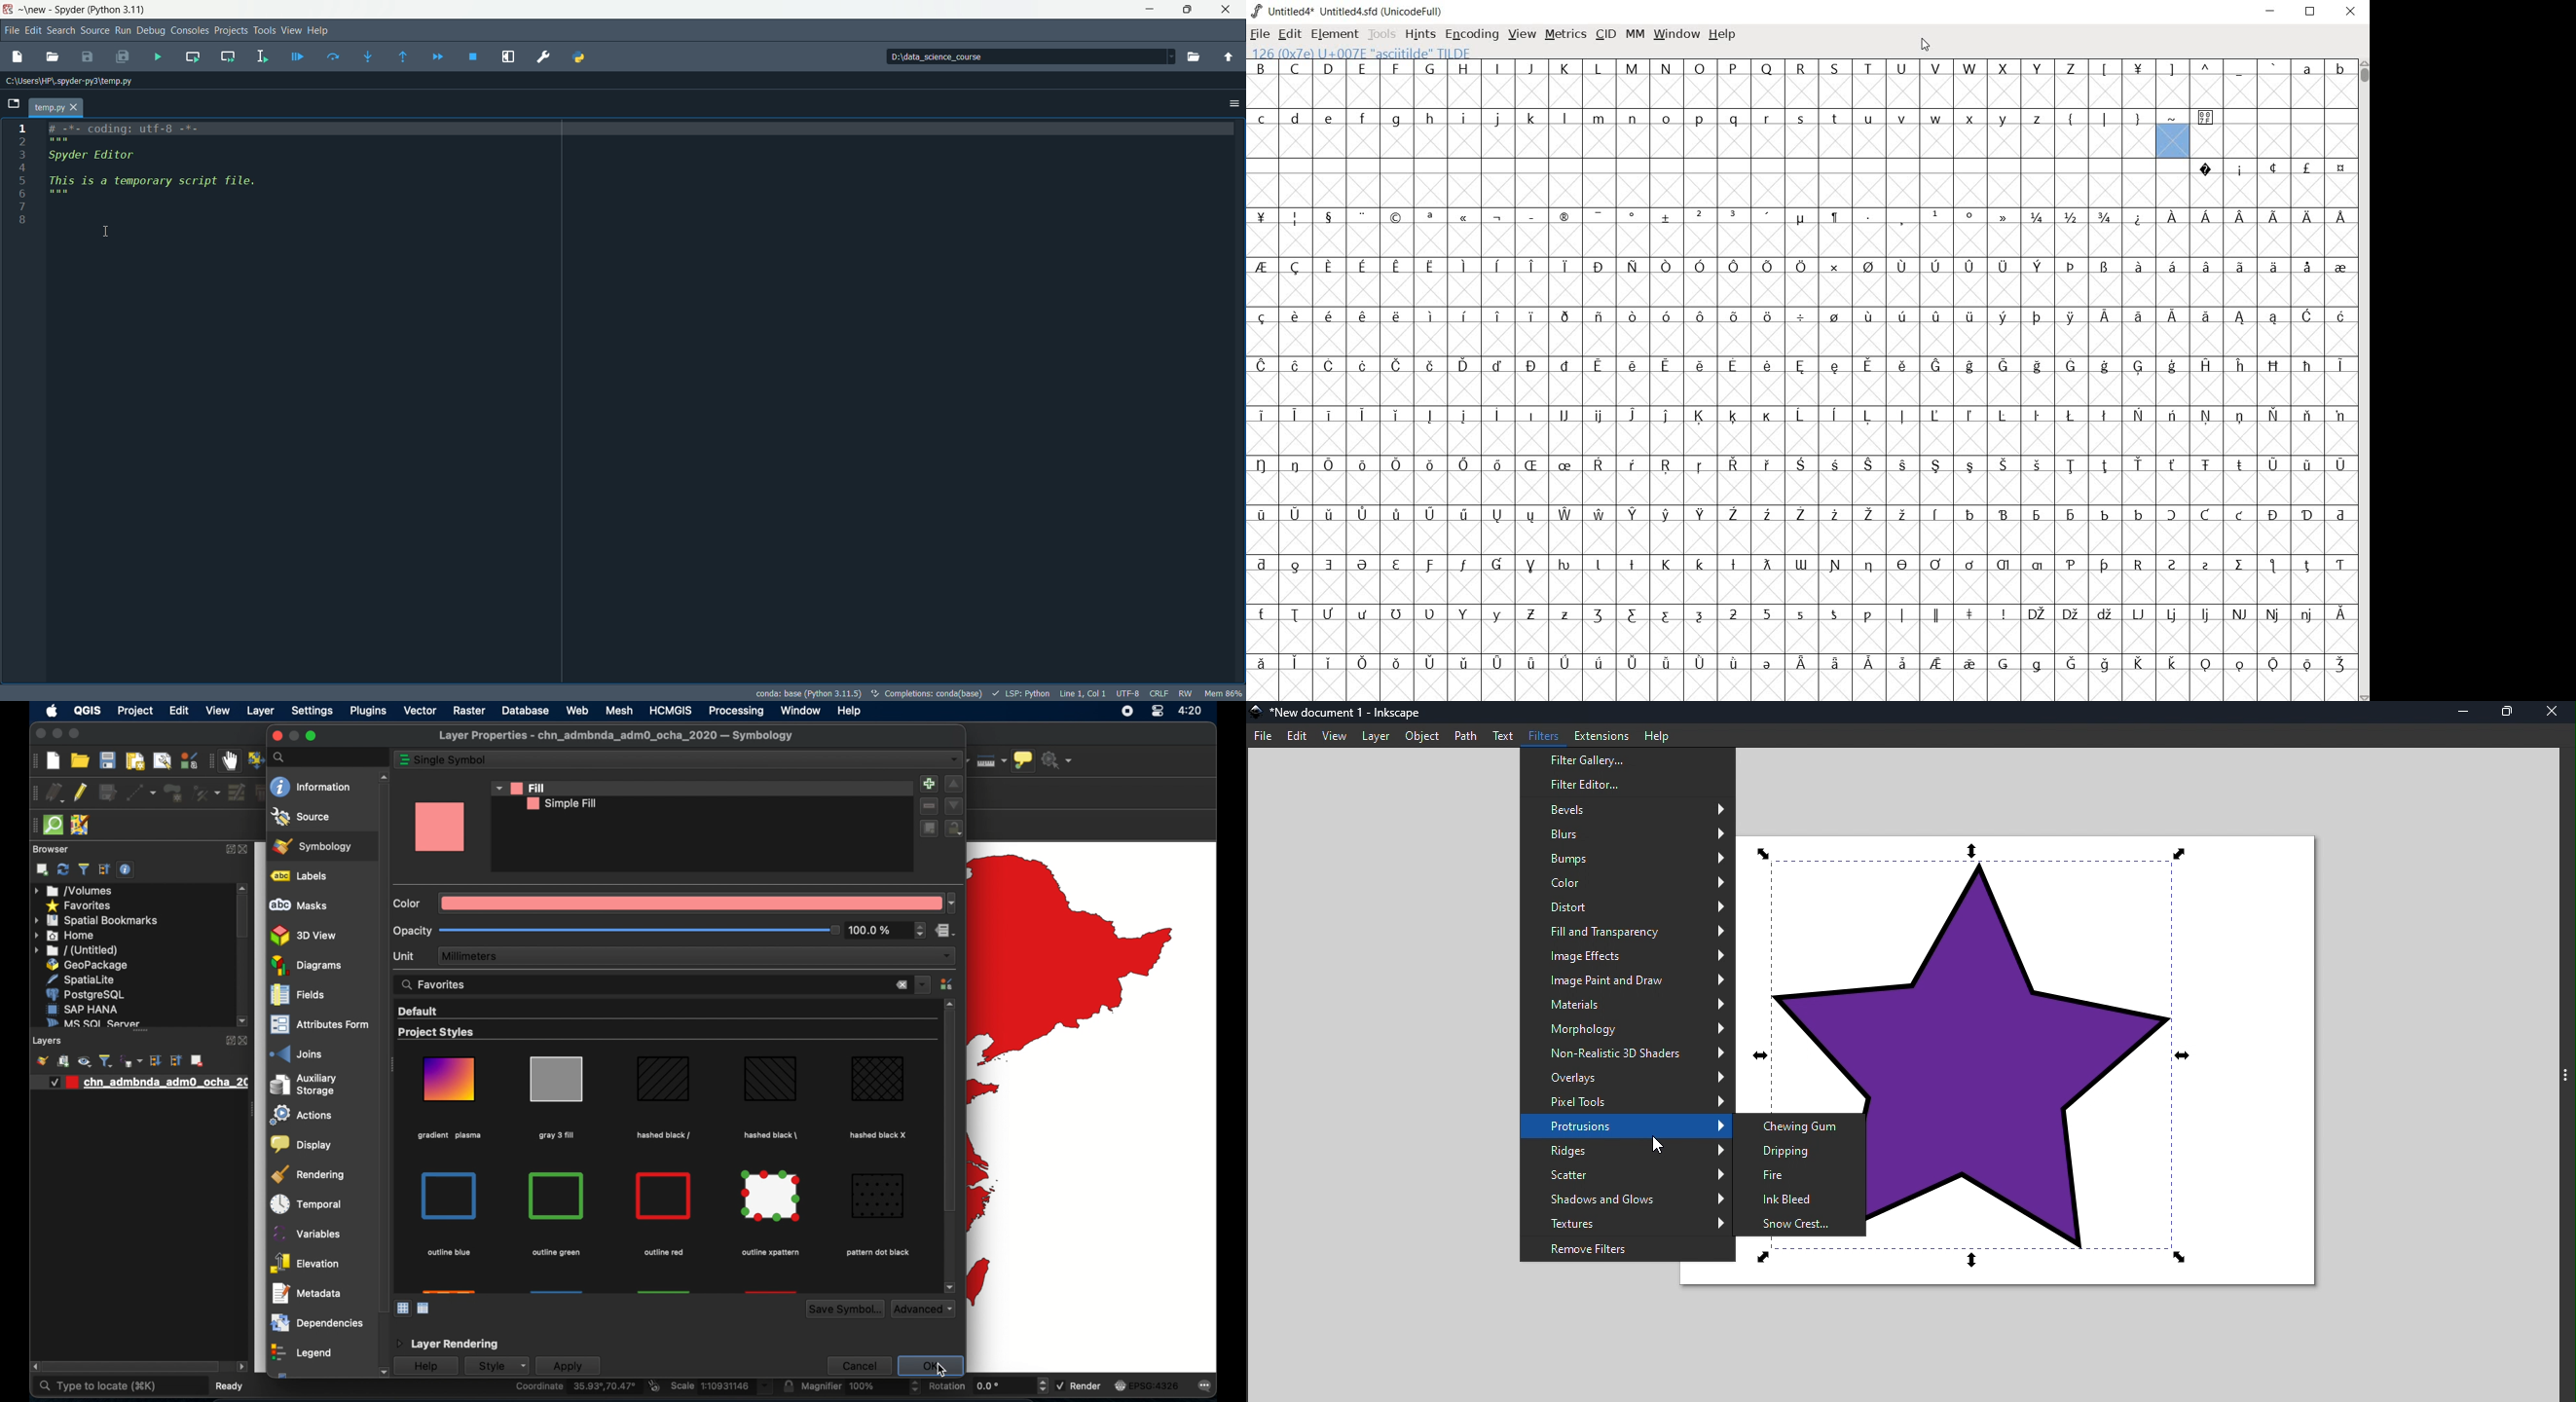 This screenshot has height=1428, width=2576. I want to click on step into funtion or method, so click(373, 56).